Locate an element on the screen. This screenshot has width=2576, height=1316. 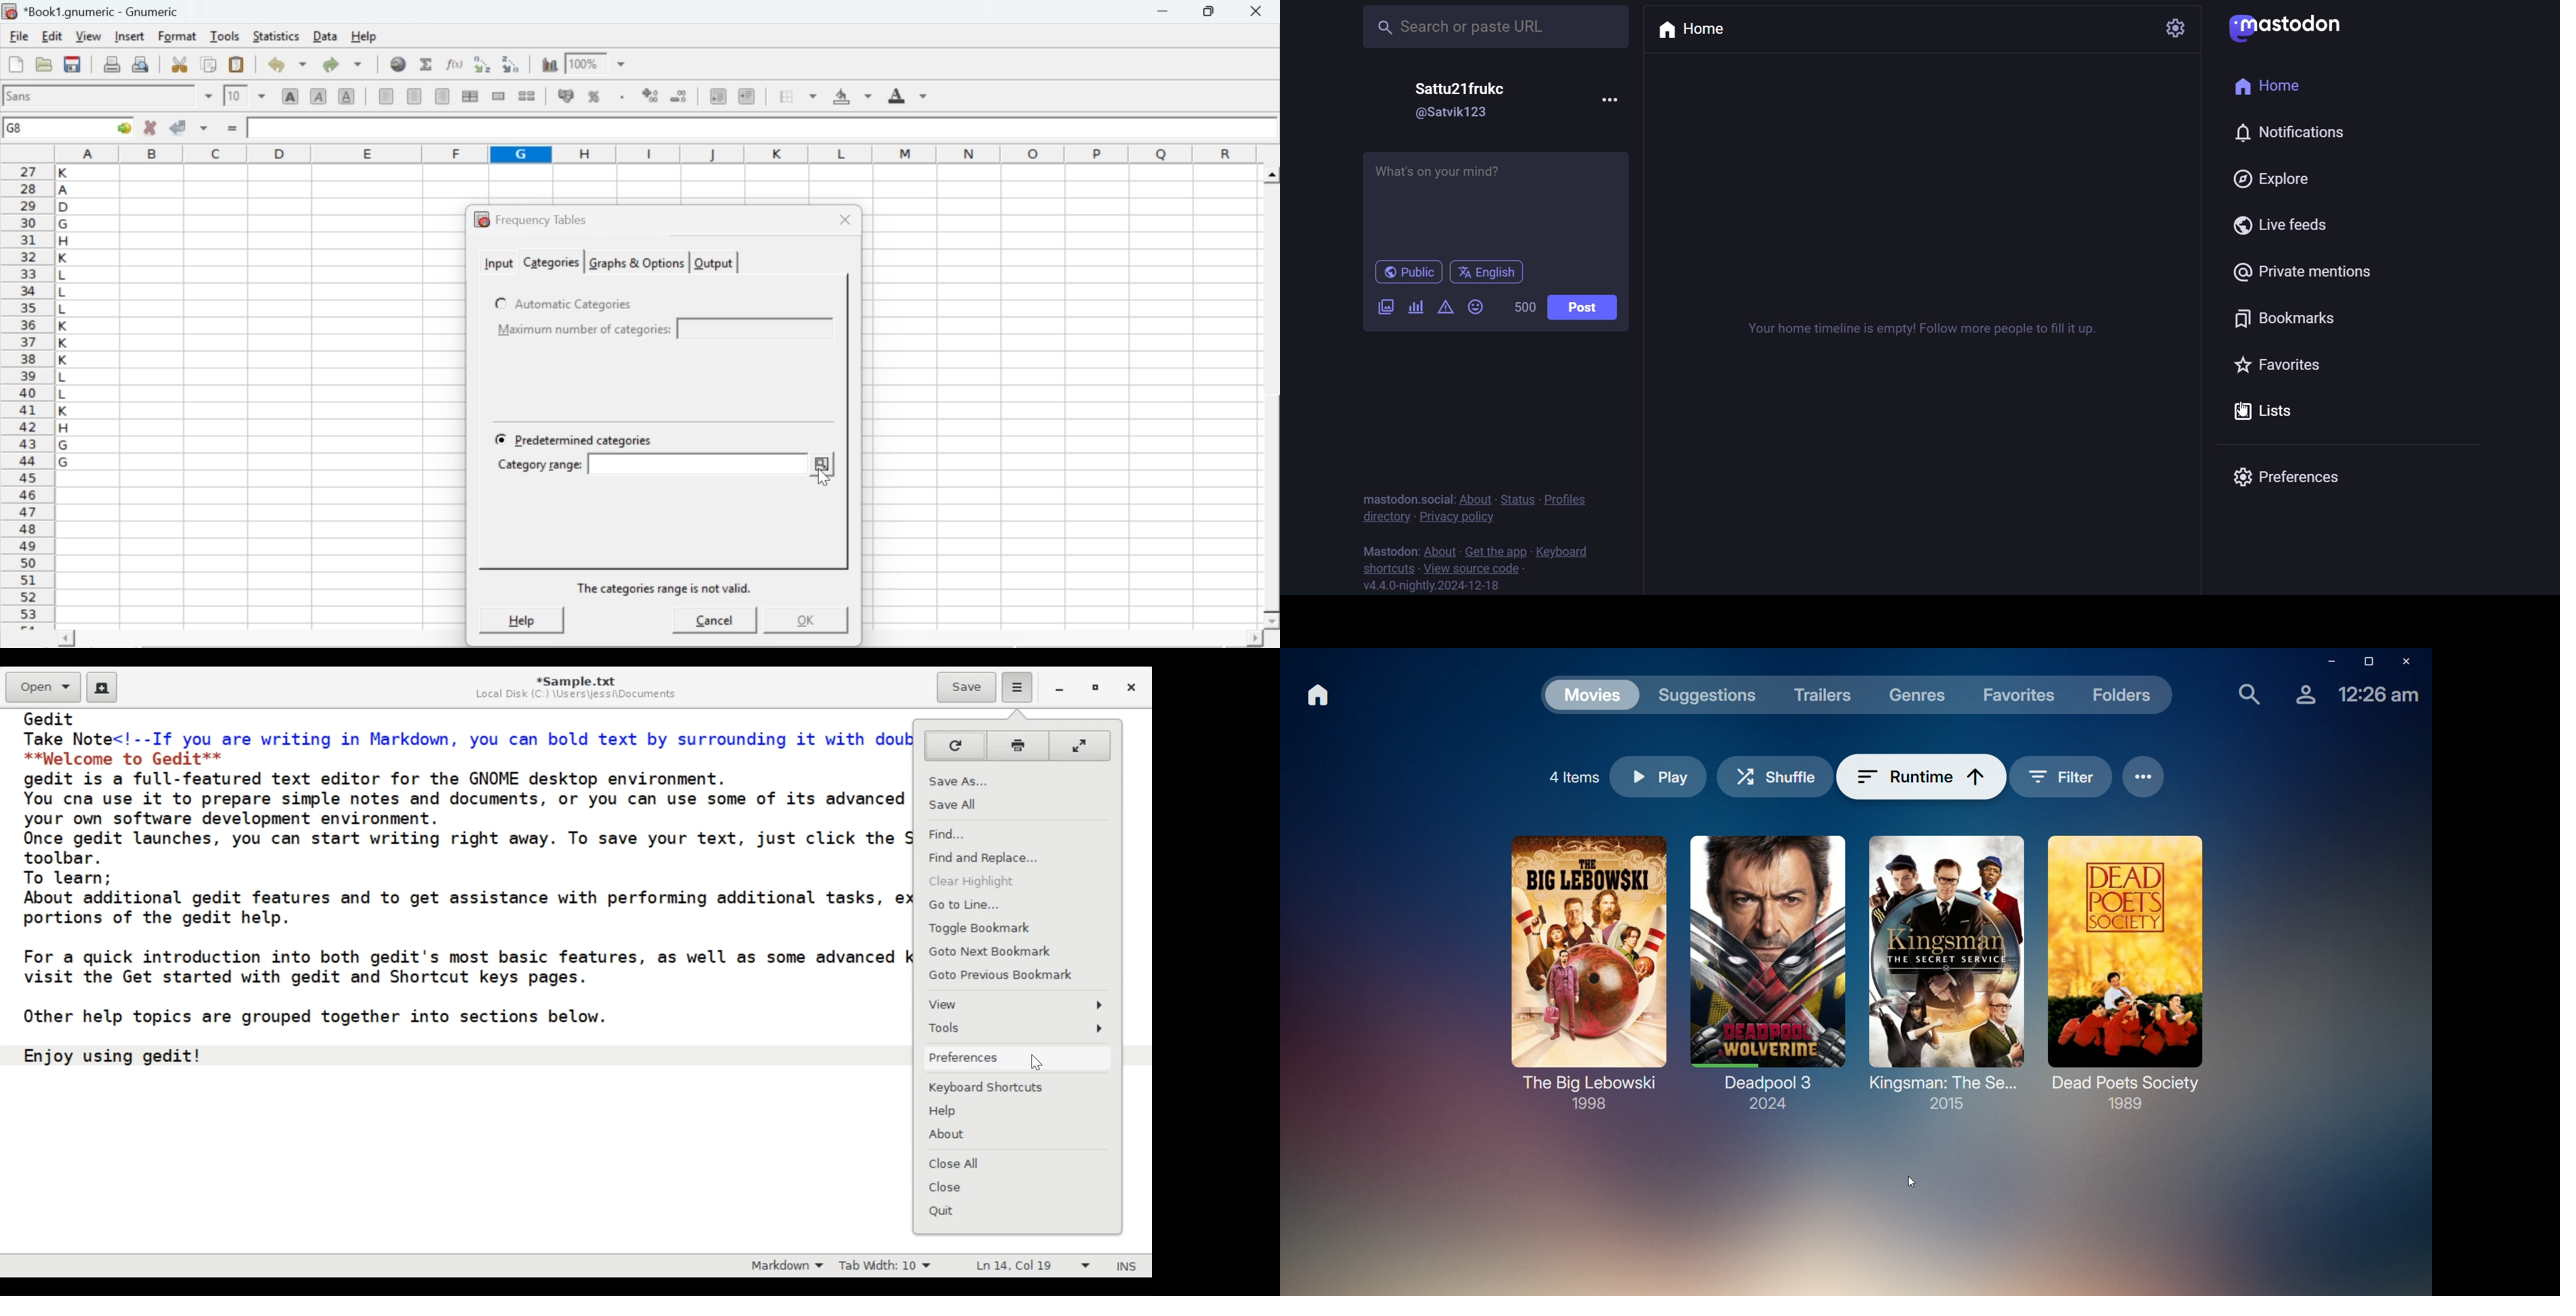
favorites is located at coordinates (2275, 363).